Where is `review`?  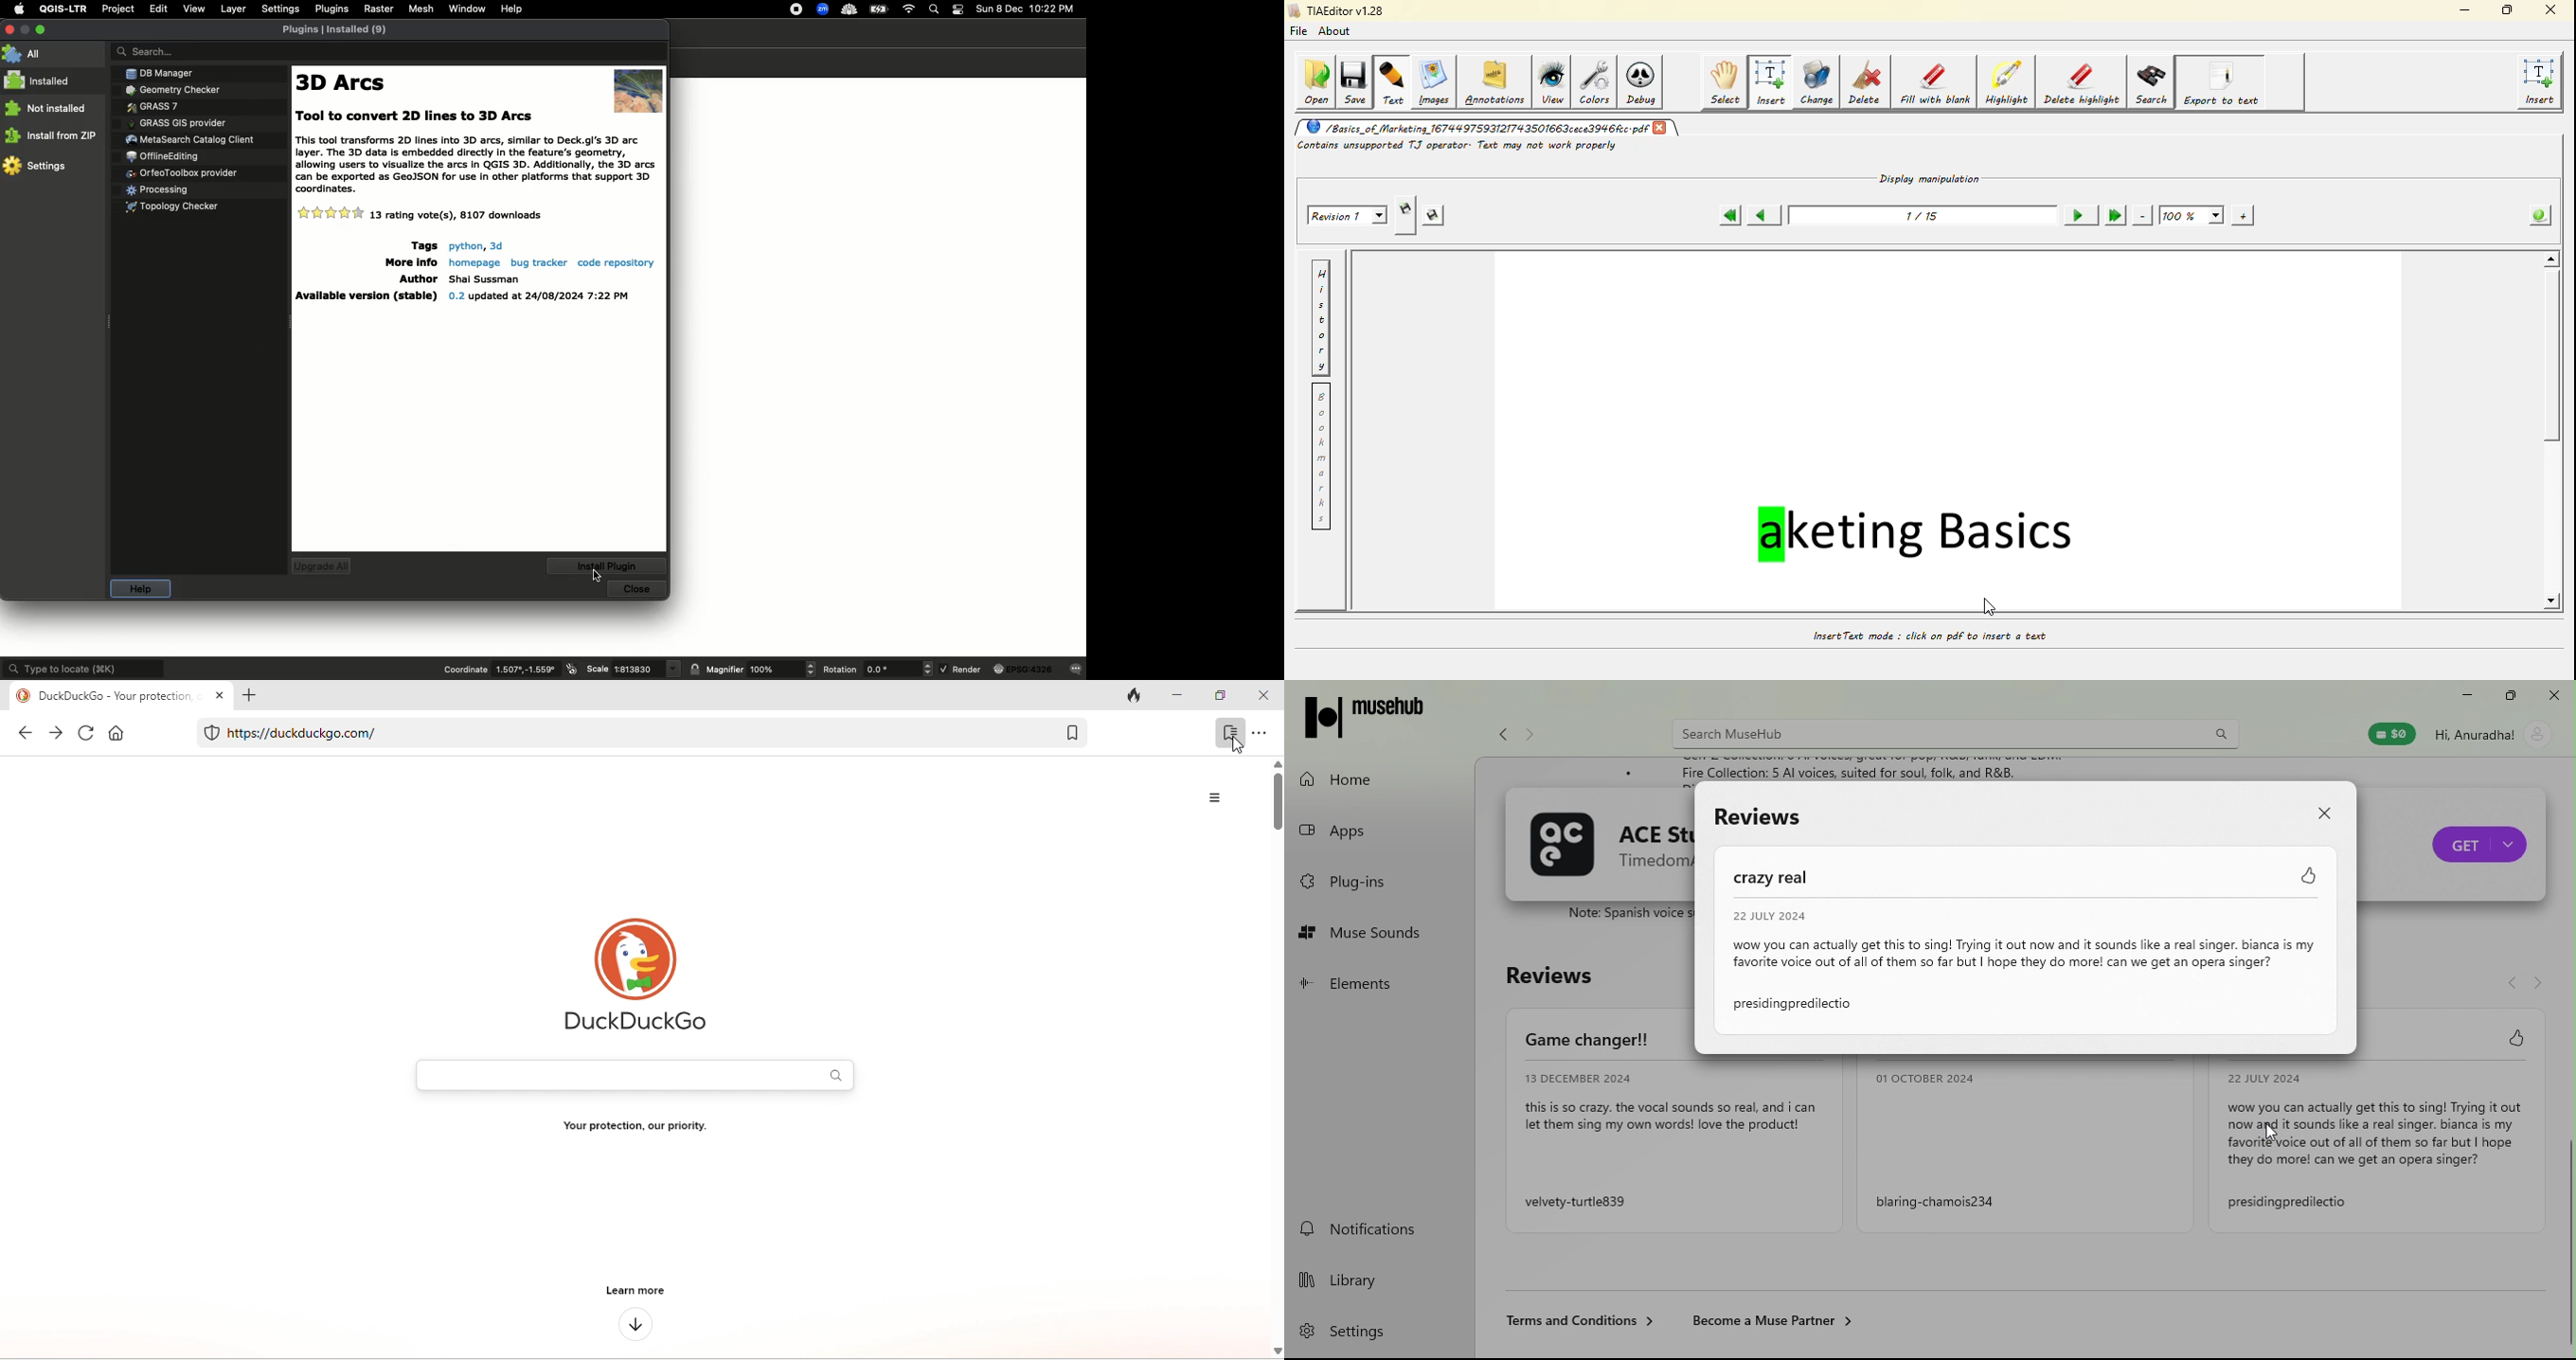 review is located at coordinates (1676, 1151).